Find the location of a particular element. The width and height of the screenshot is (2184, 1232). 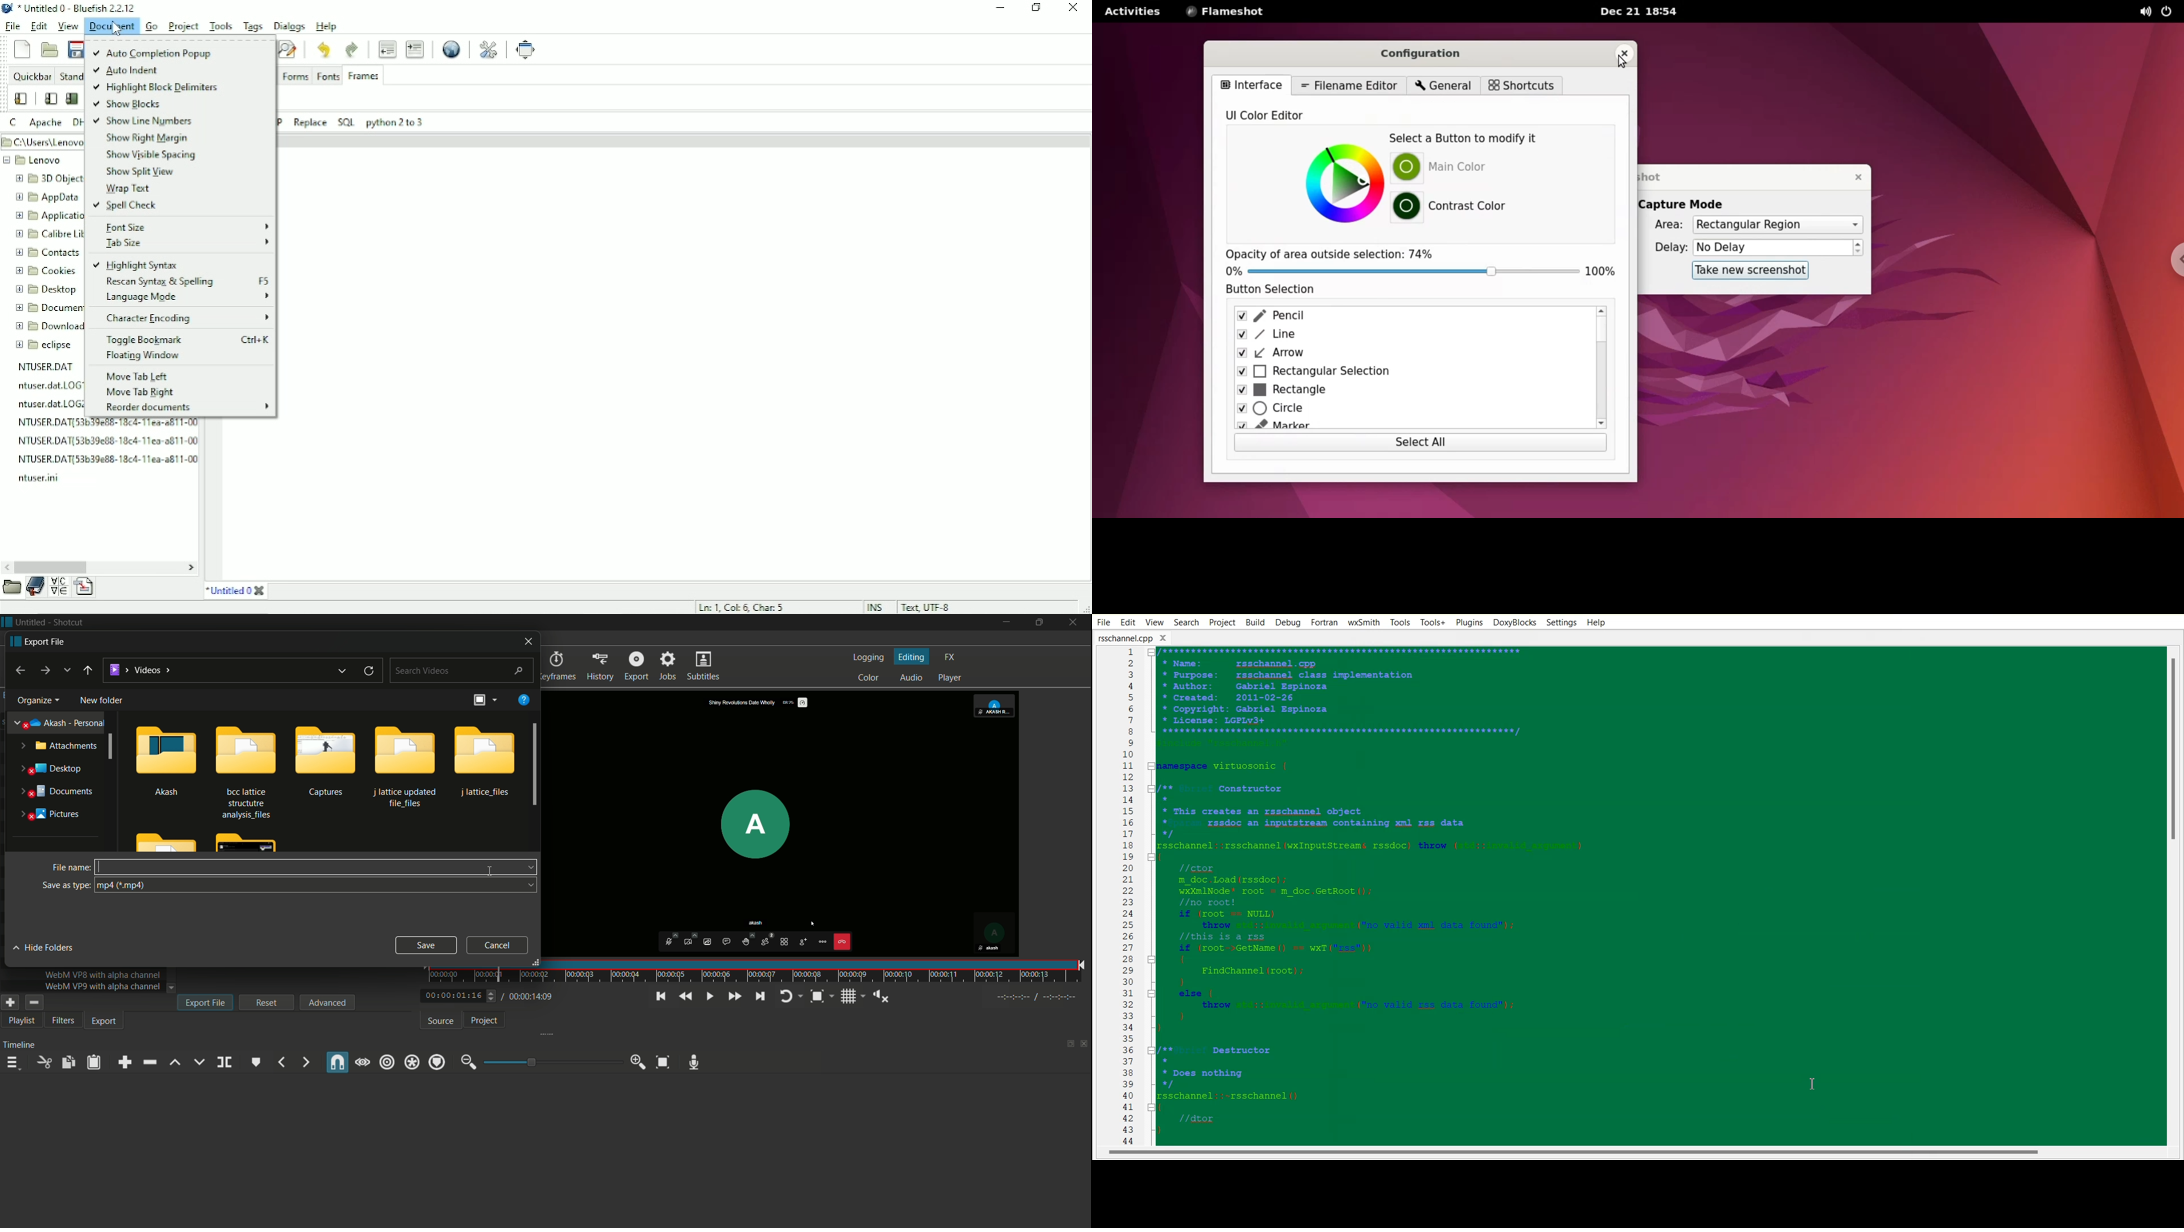

project is located at coordinates (483, 1020).